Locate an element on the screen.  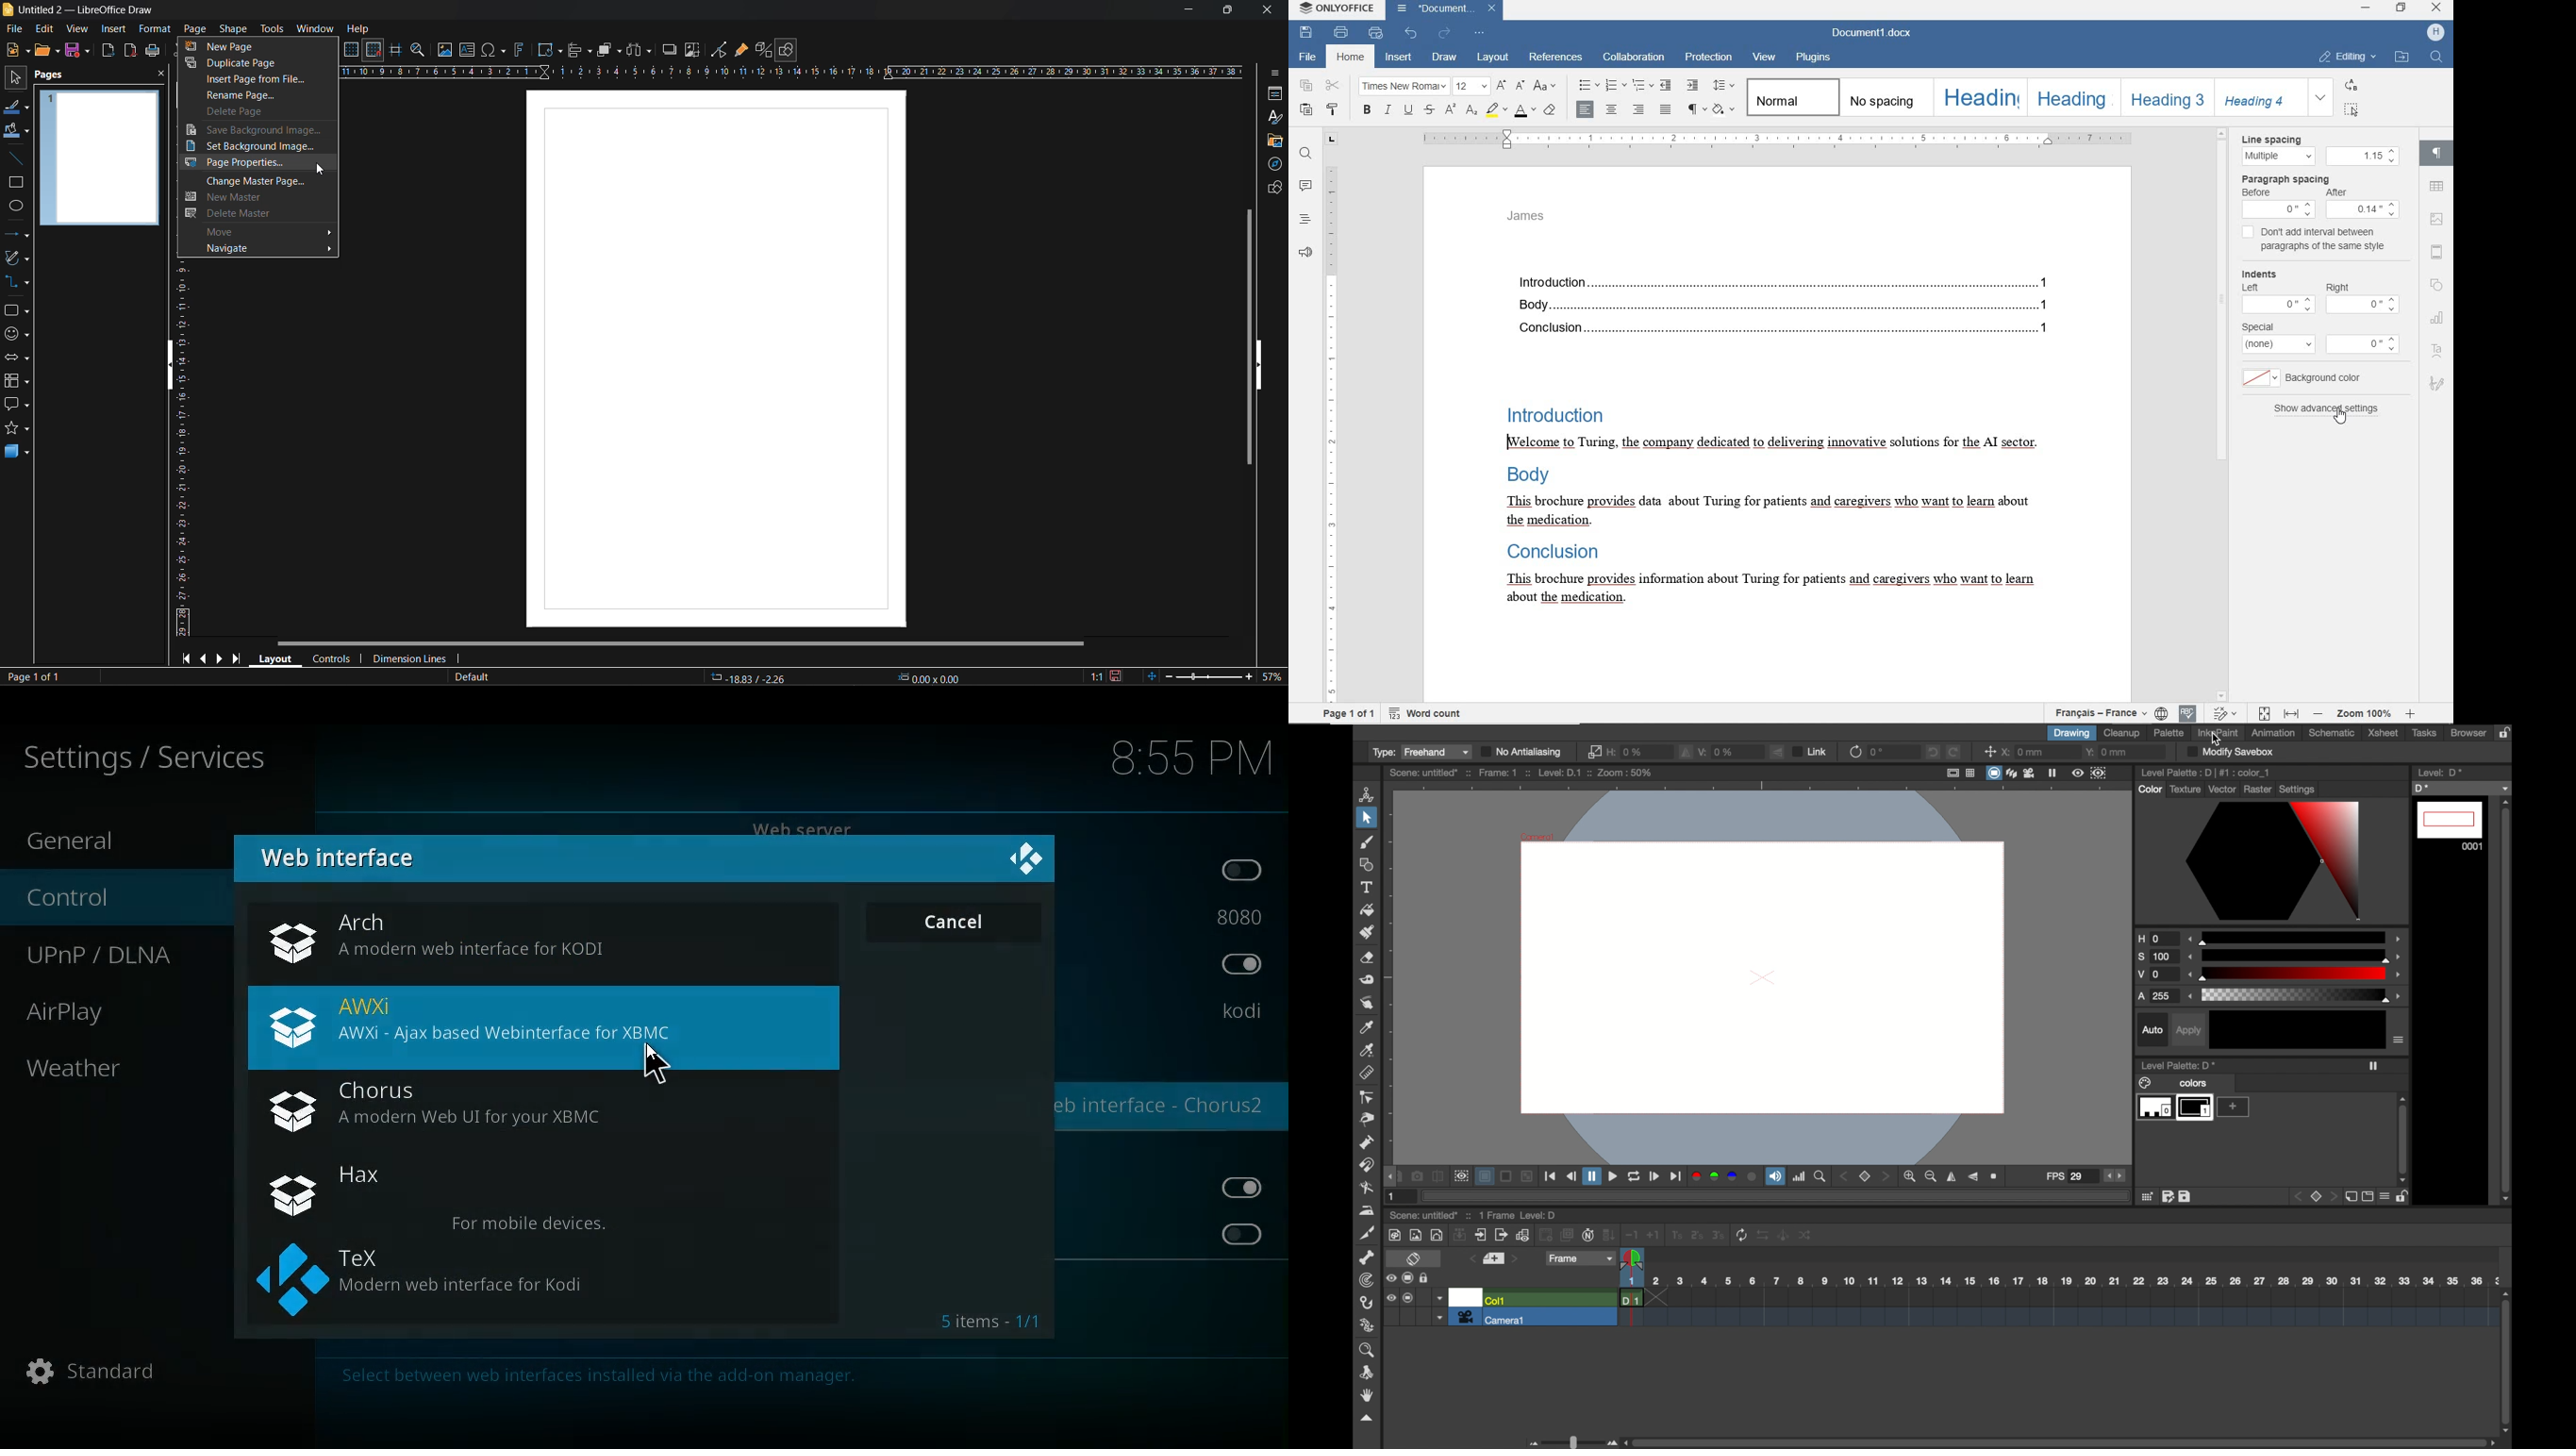
page 1 of 1 is located at coordinates (32, 675).